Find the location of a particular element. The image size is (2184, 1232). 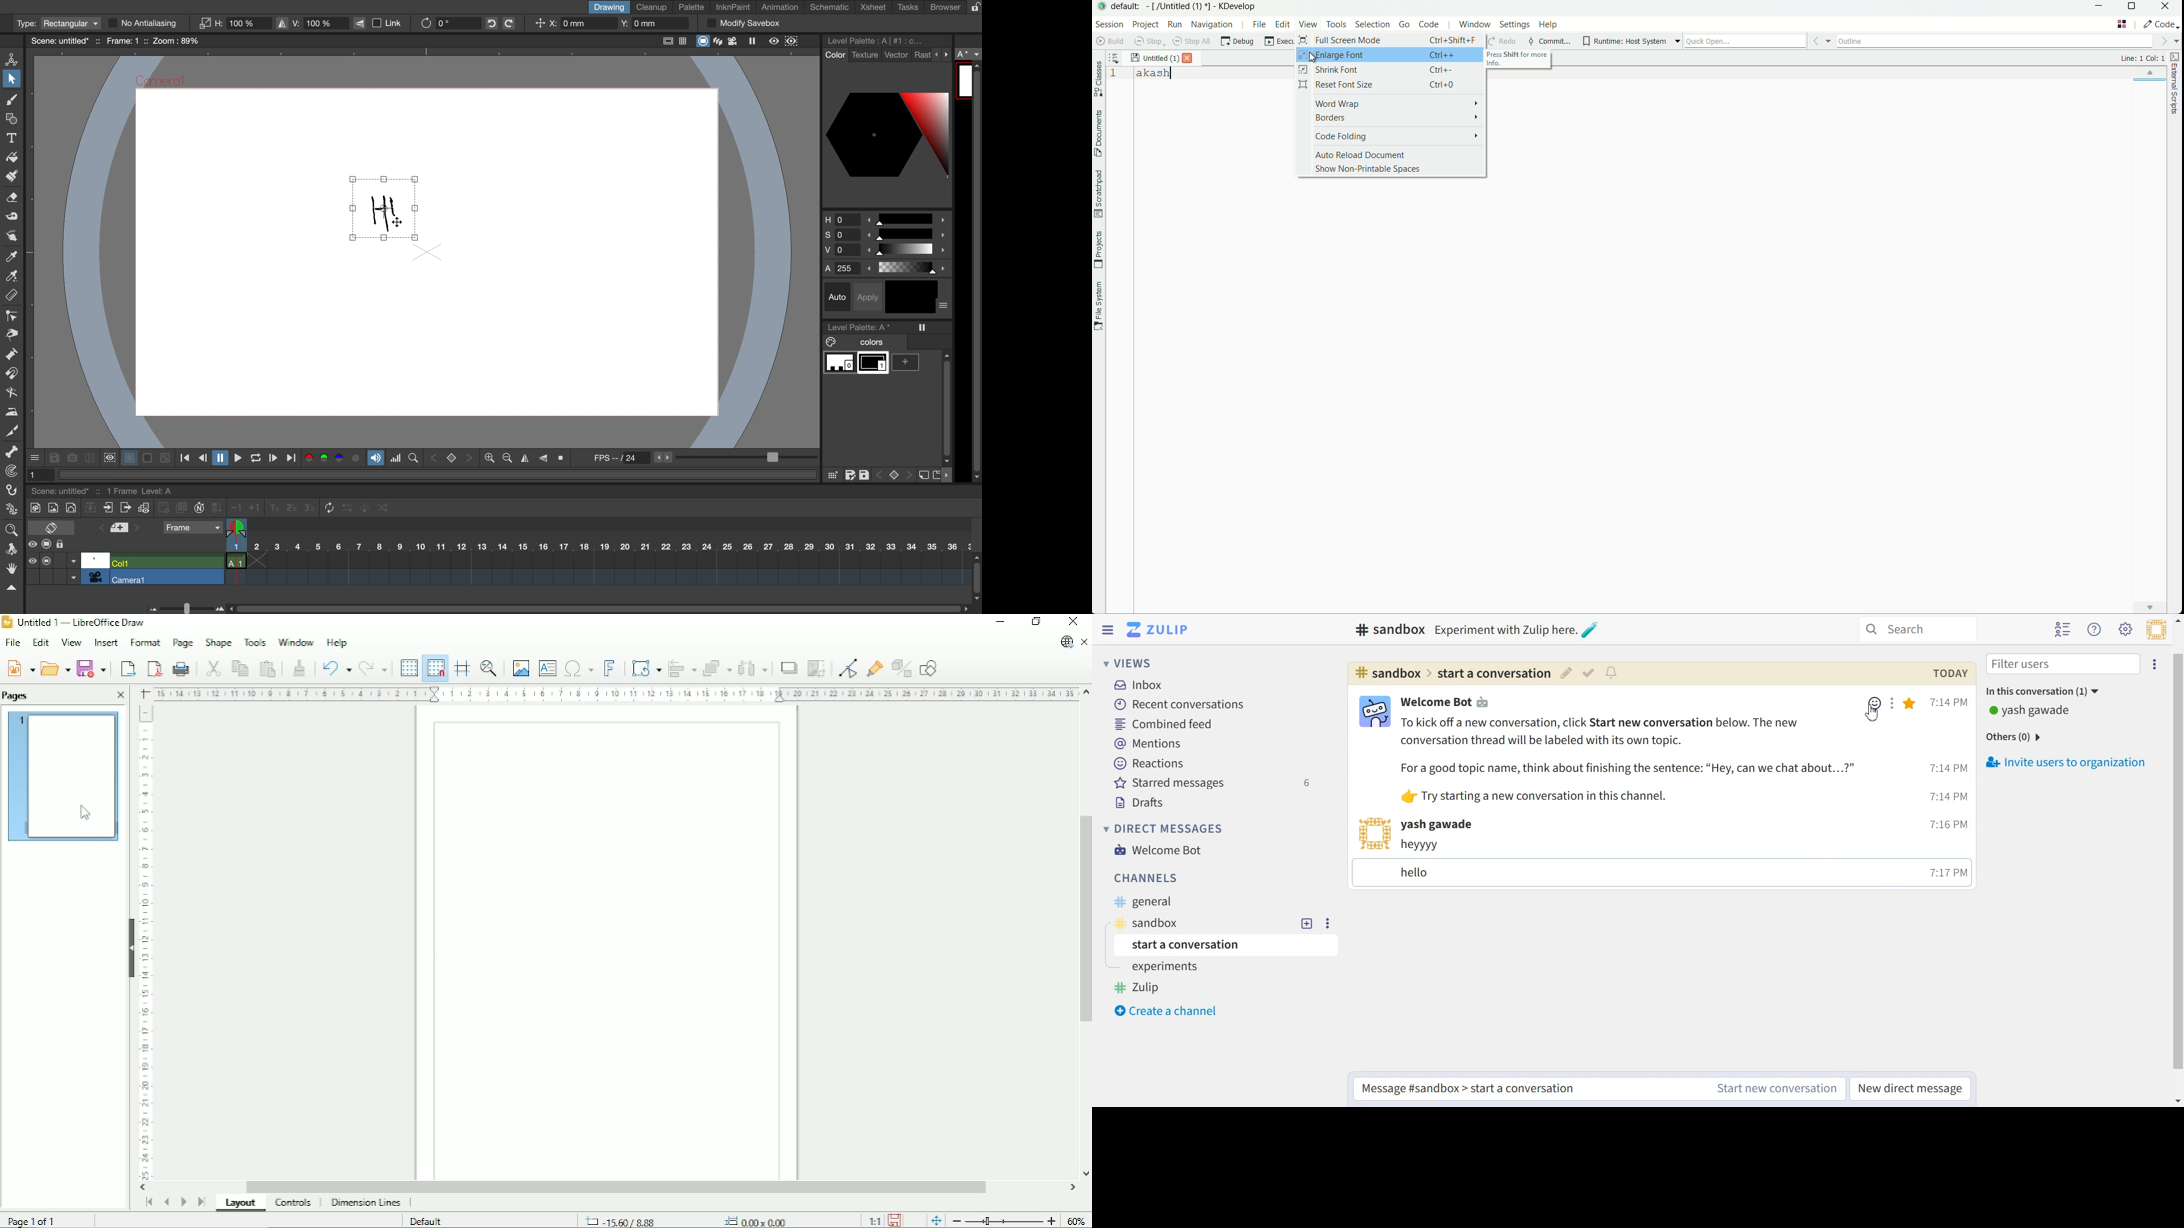

Save is located at coordinates (93, 668).